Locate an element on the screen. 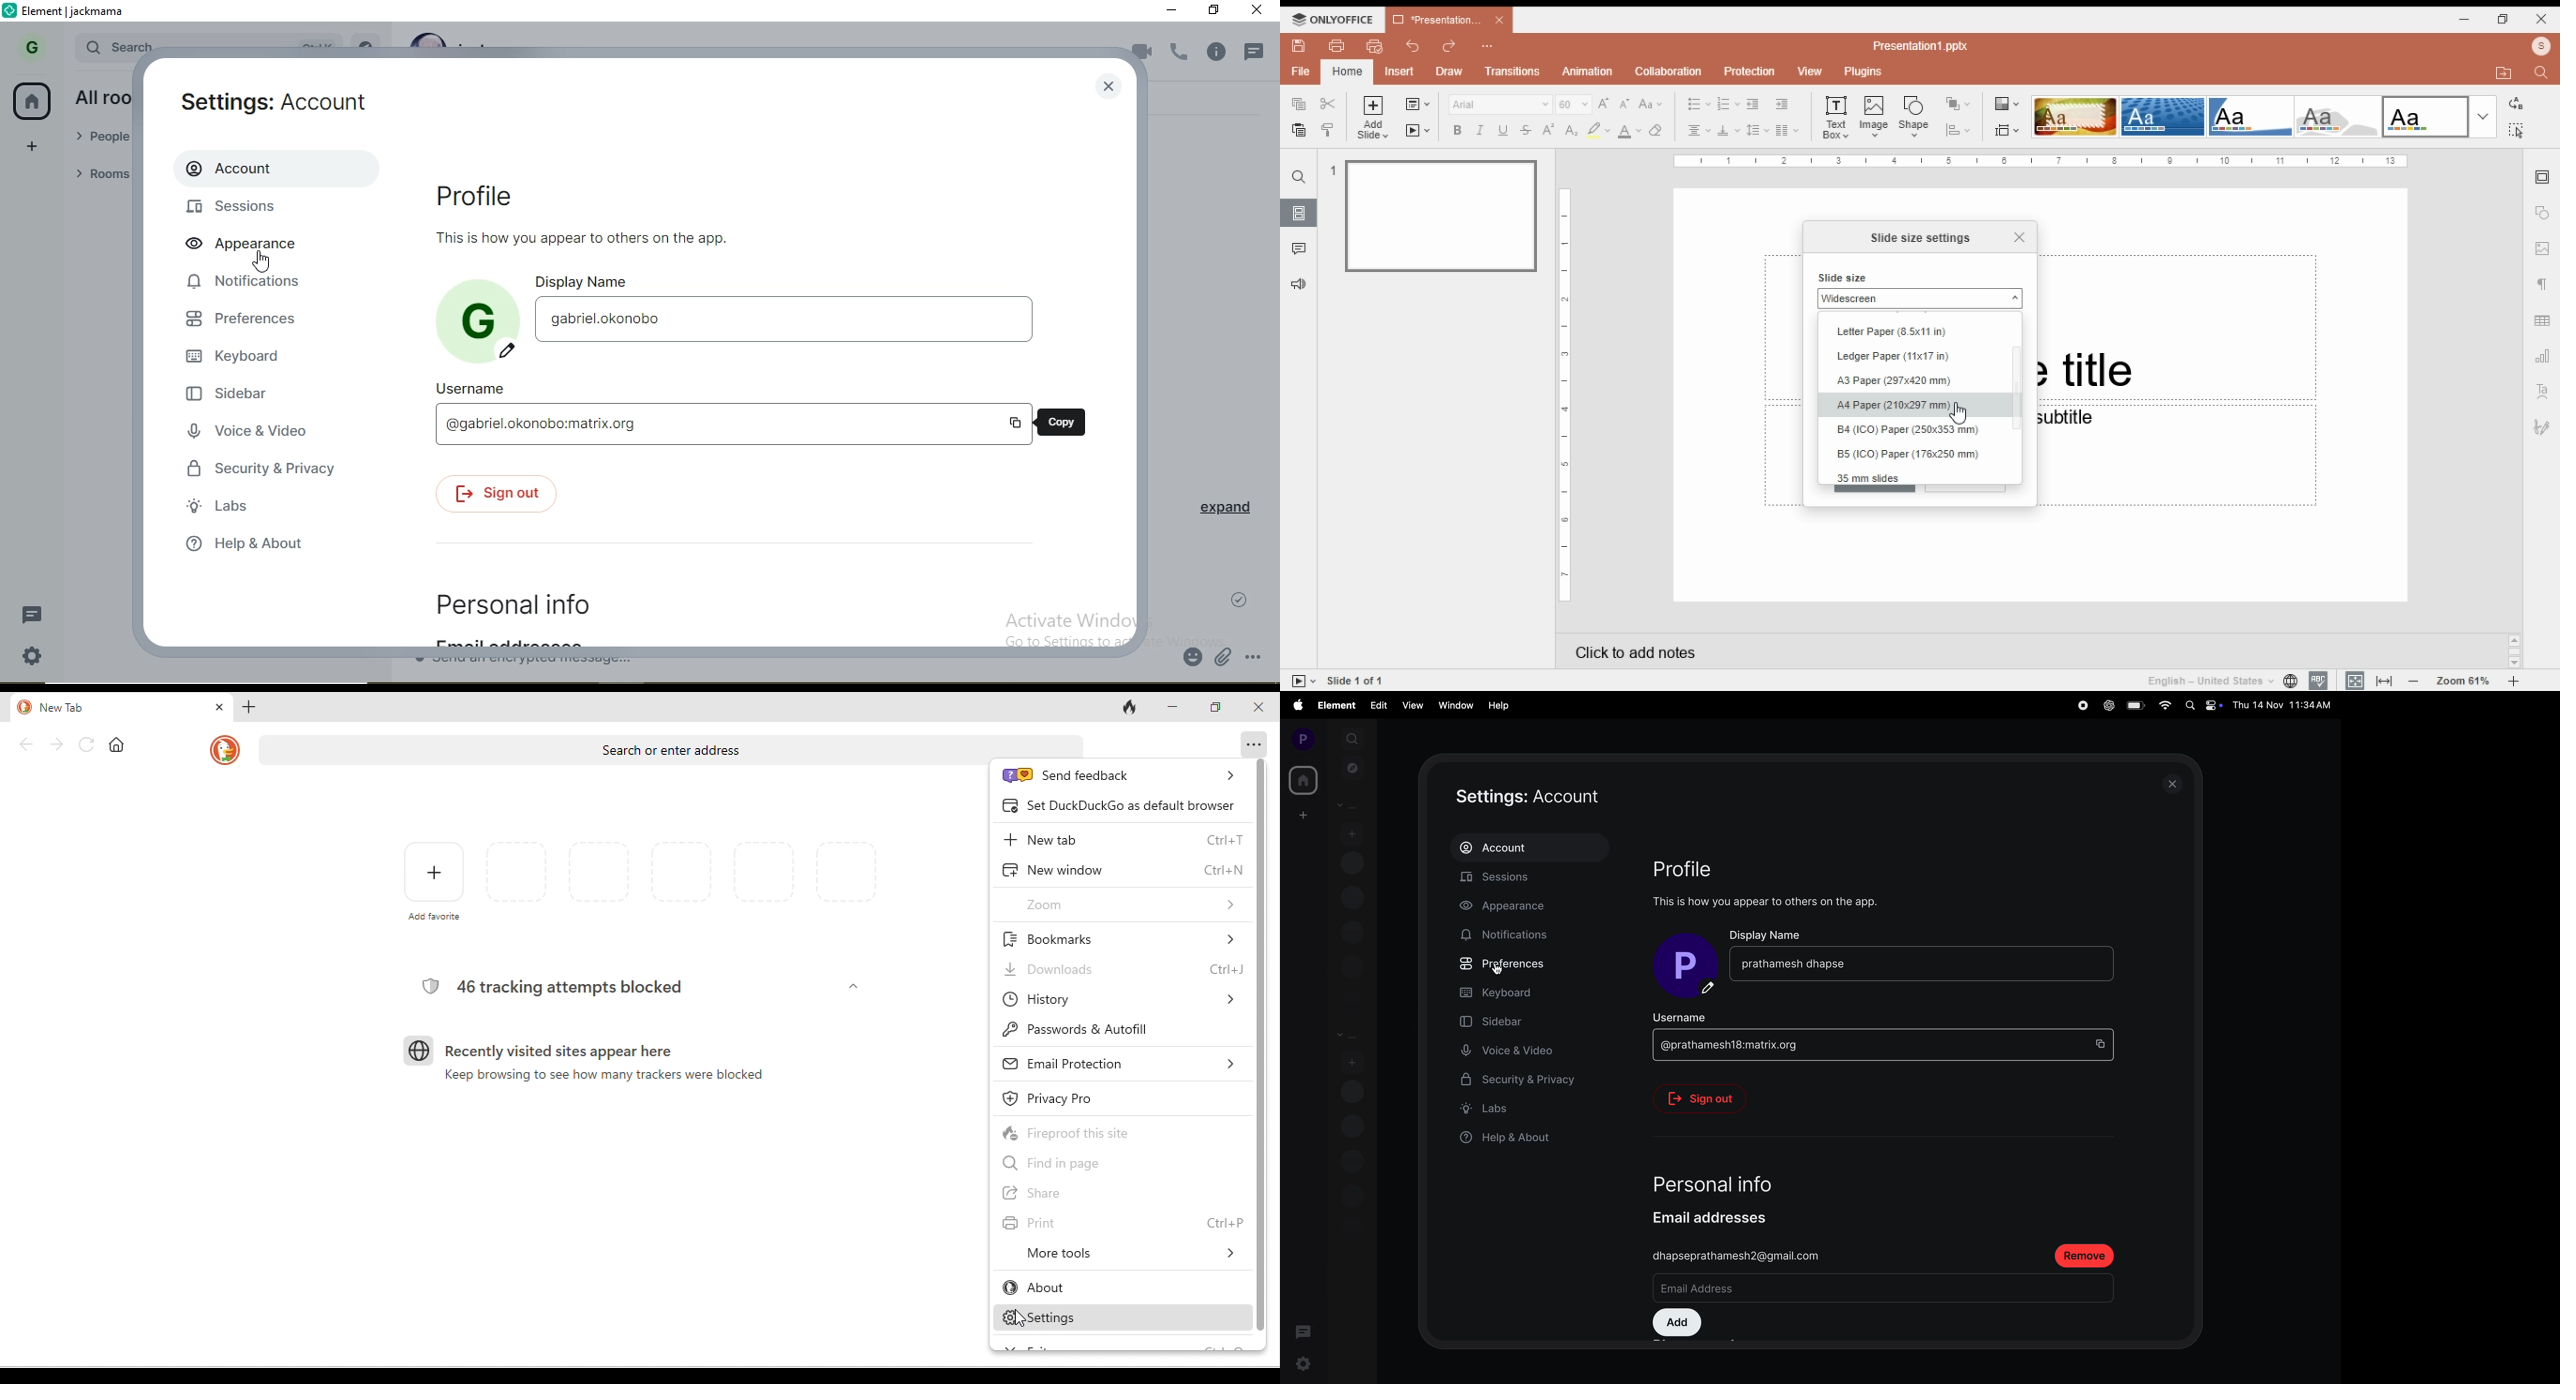 This screenshot has height=1400, width=2576. animation is located at coordinates (1589, 71).